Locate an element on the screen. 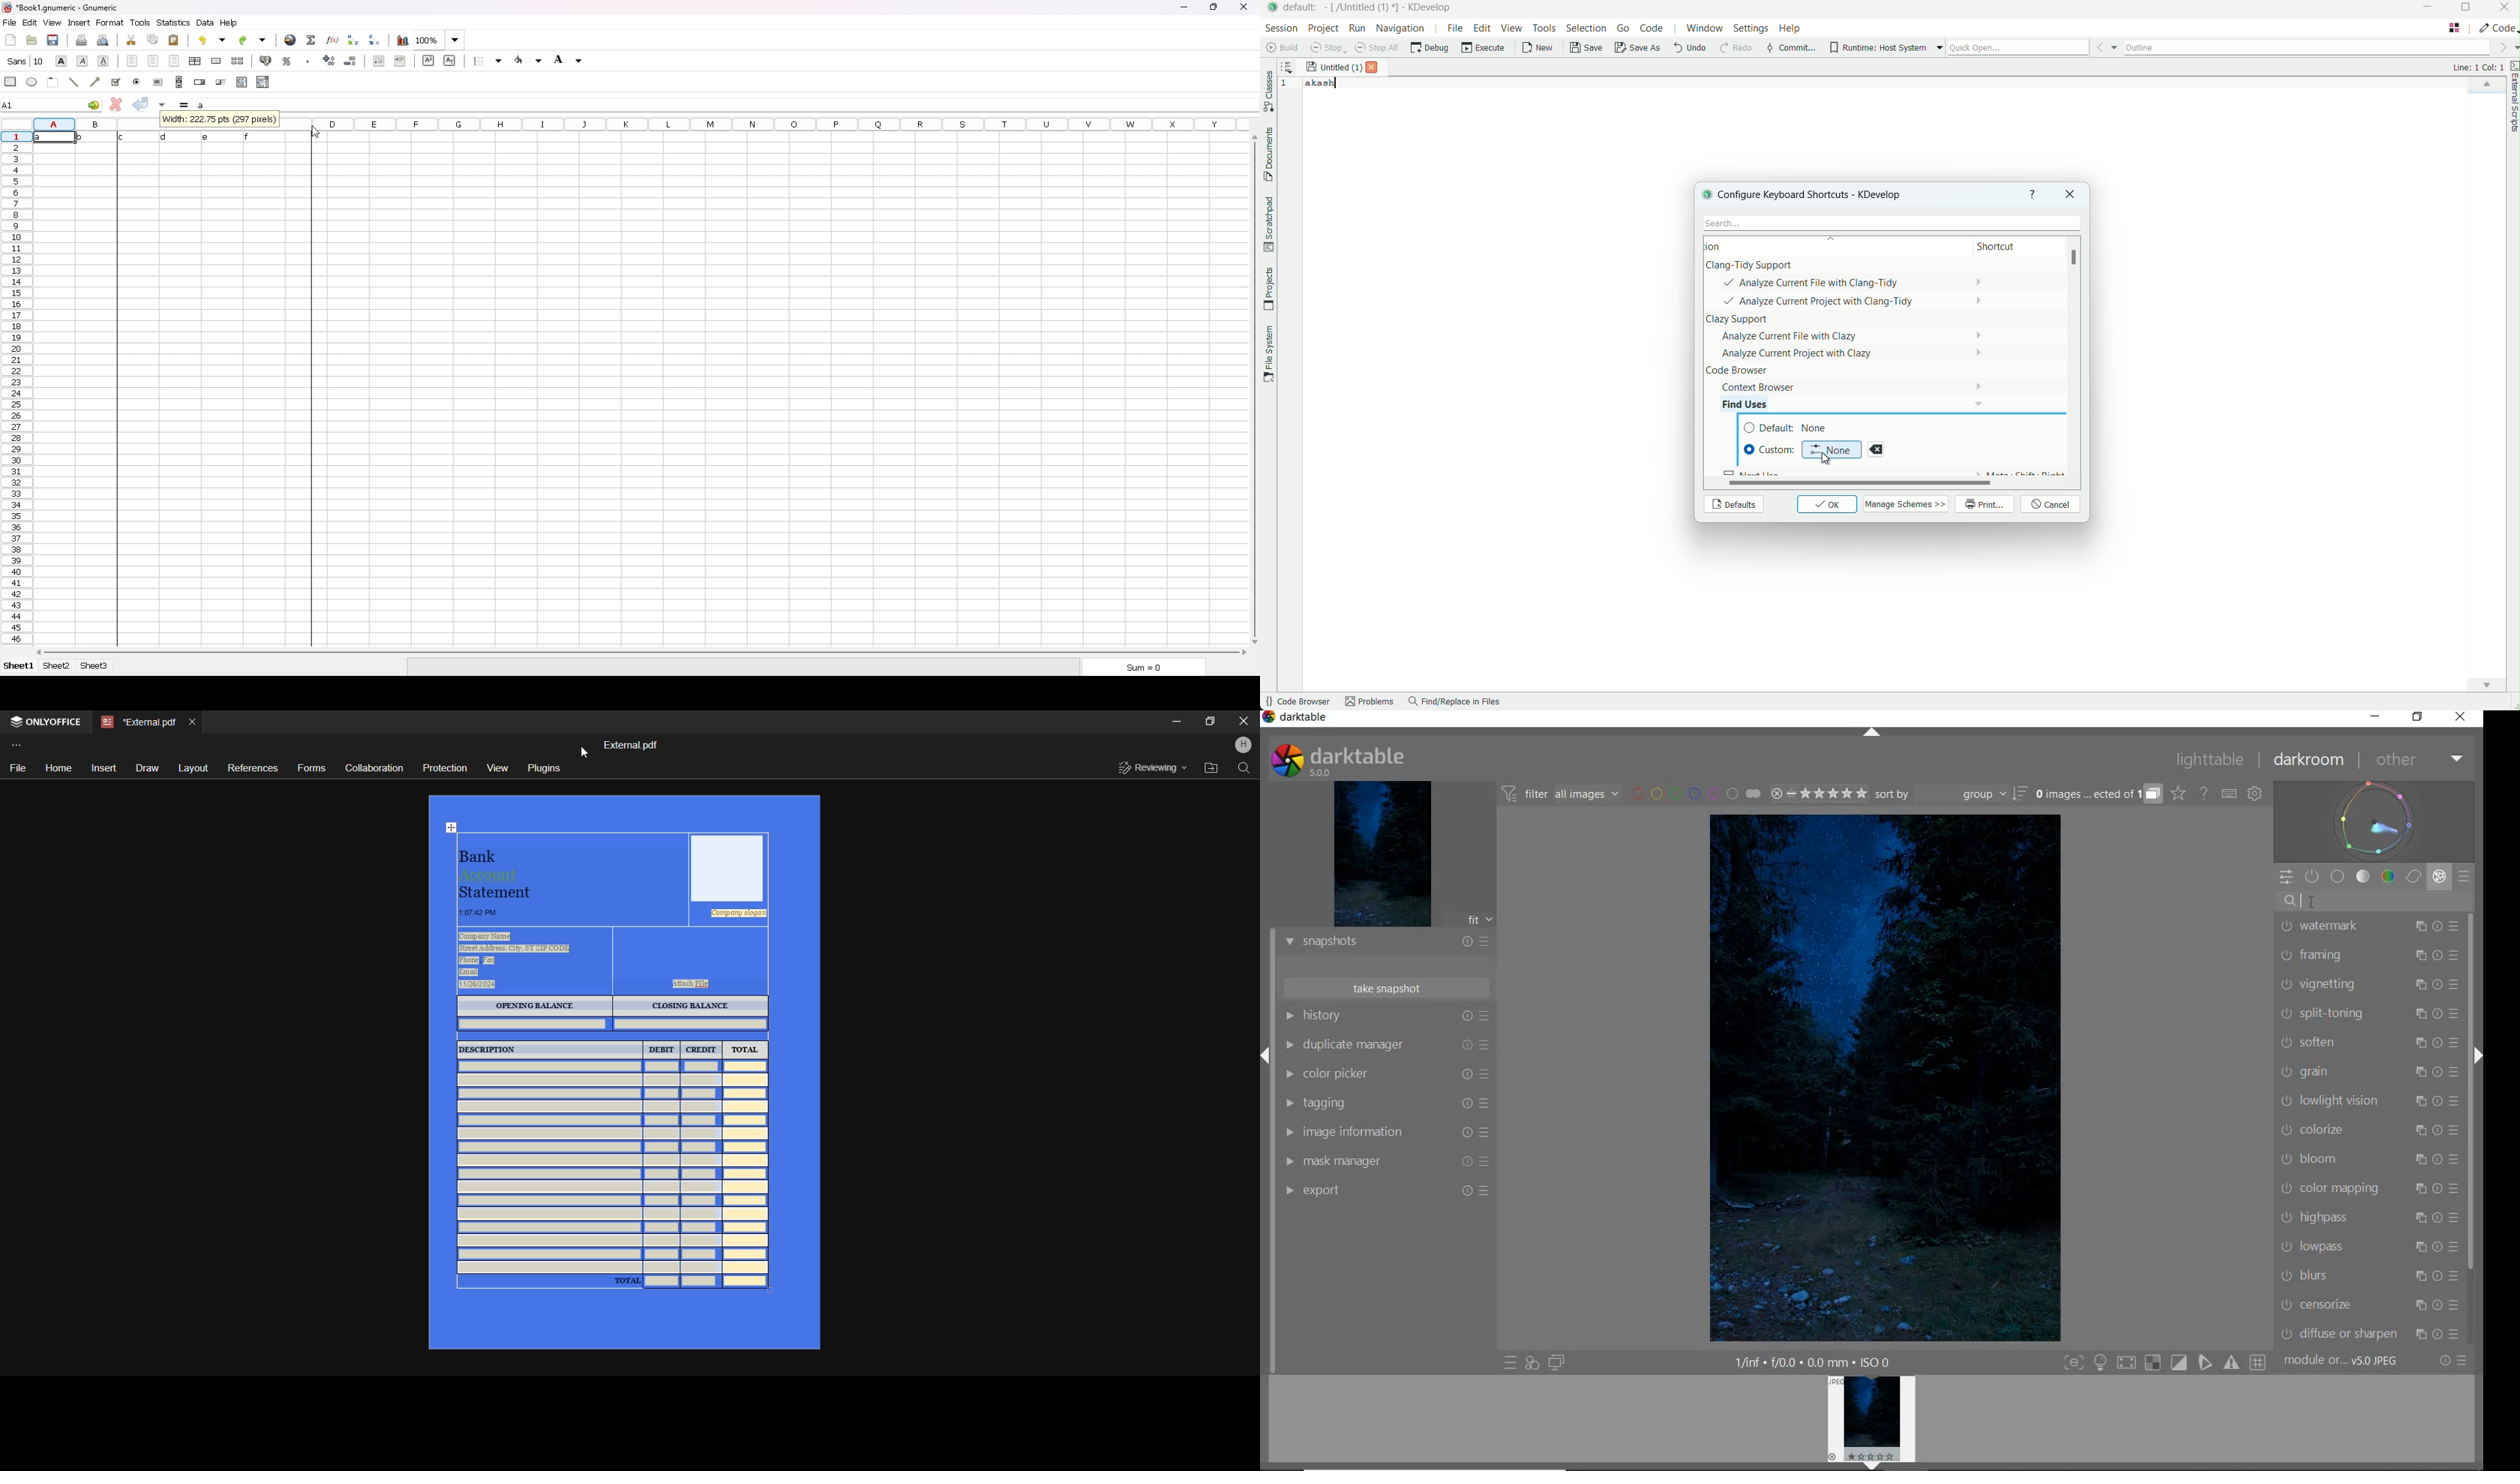 The height and width of the screenshot is (1484, 2520). arrowed line is located at coordinates (96, 81).